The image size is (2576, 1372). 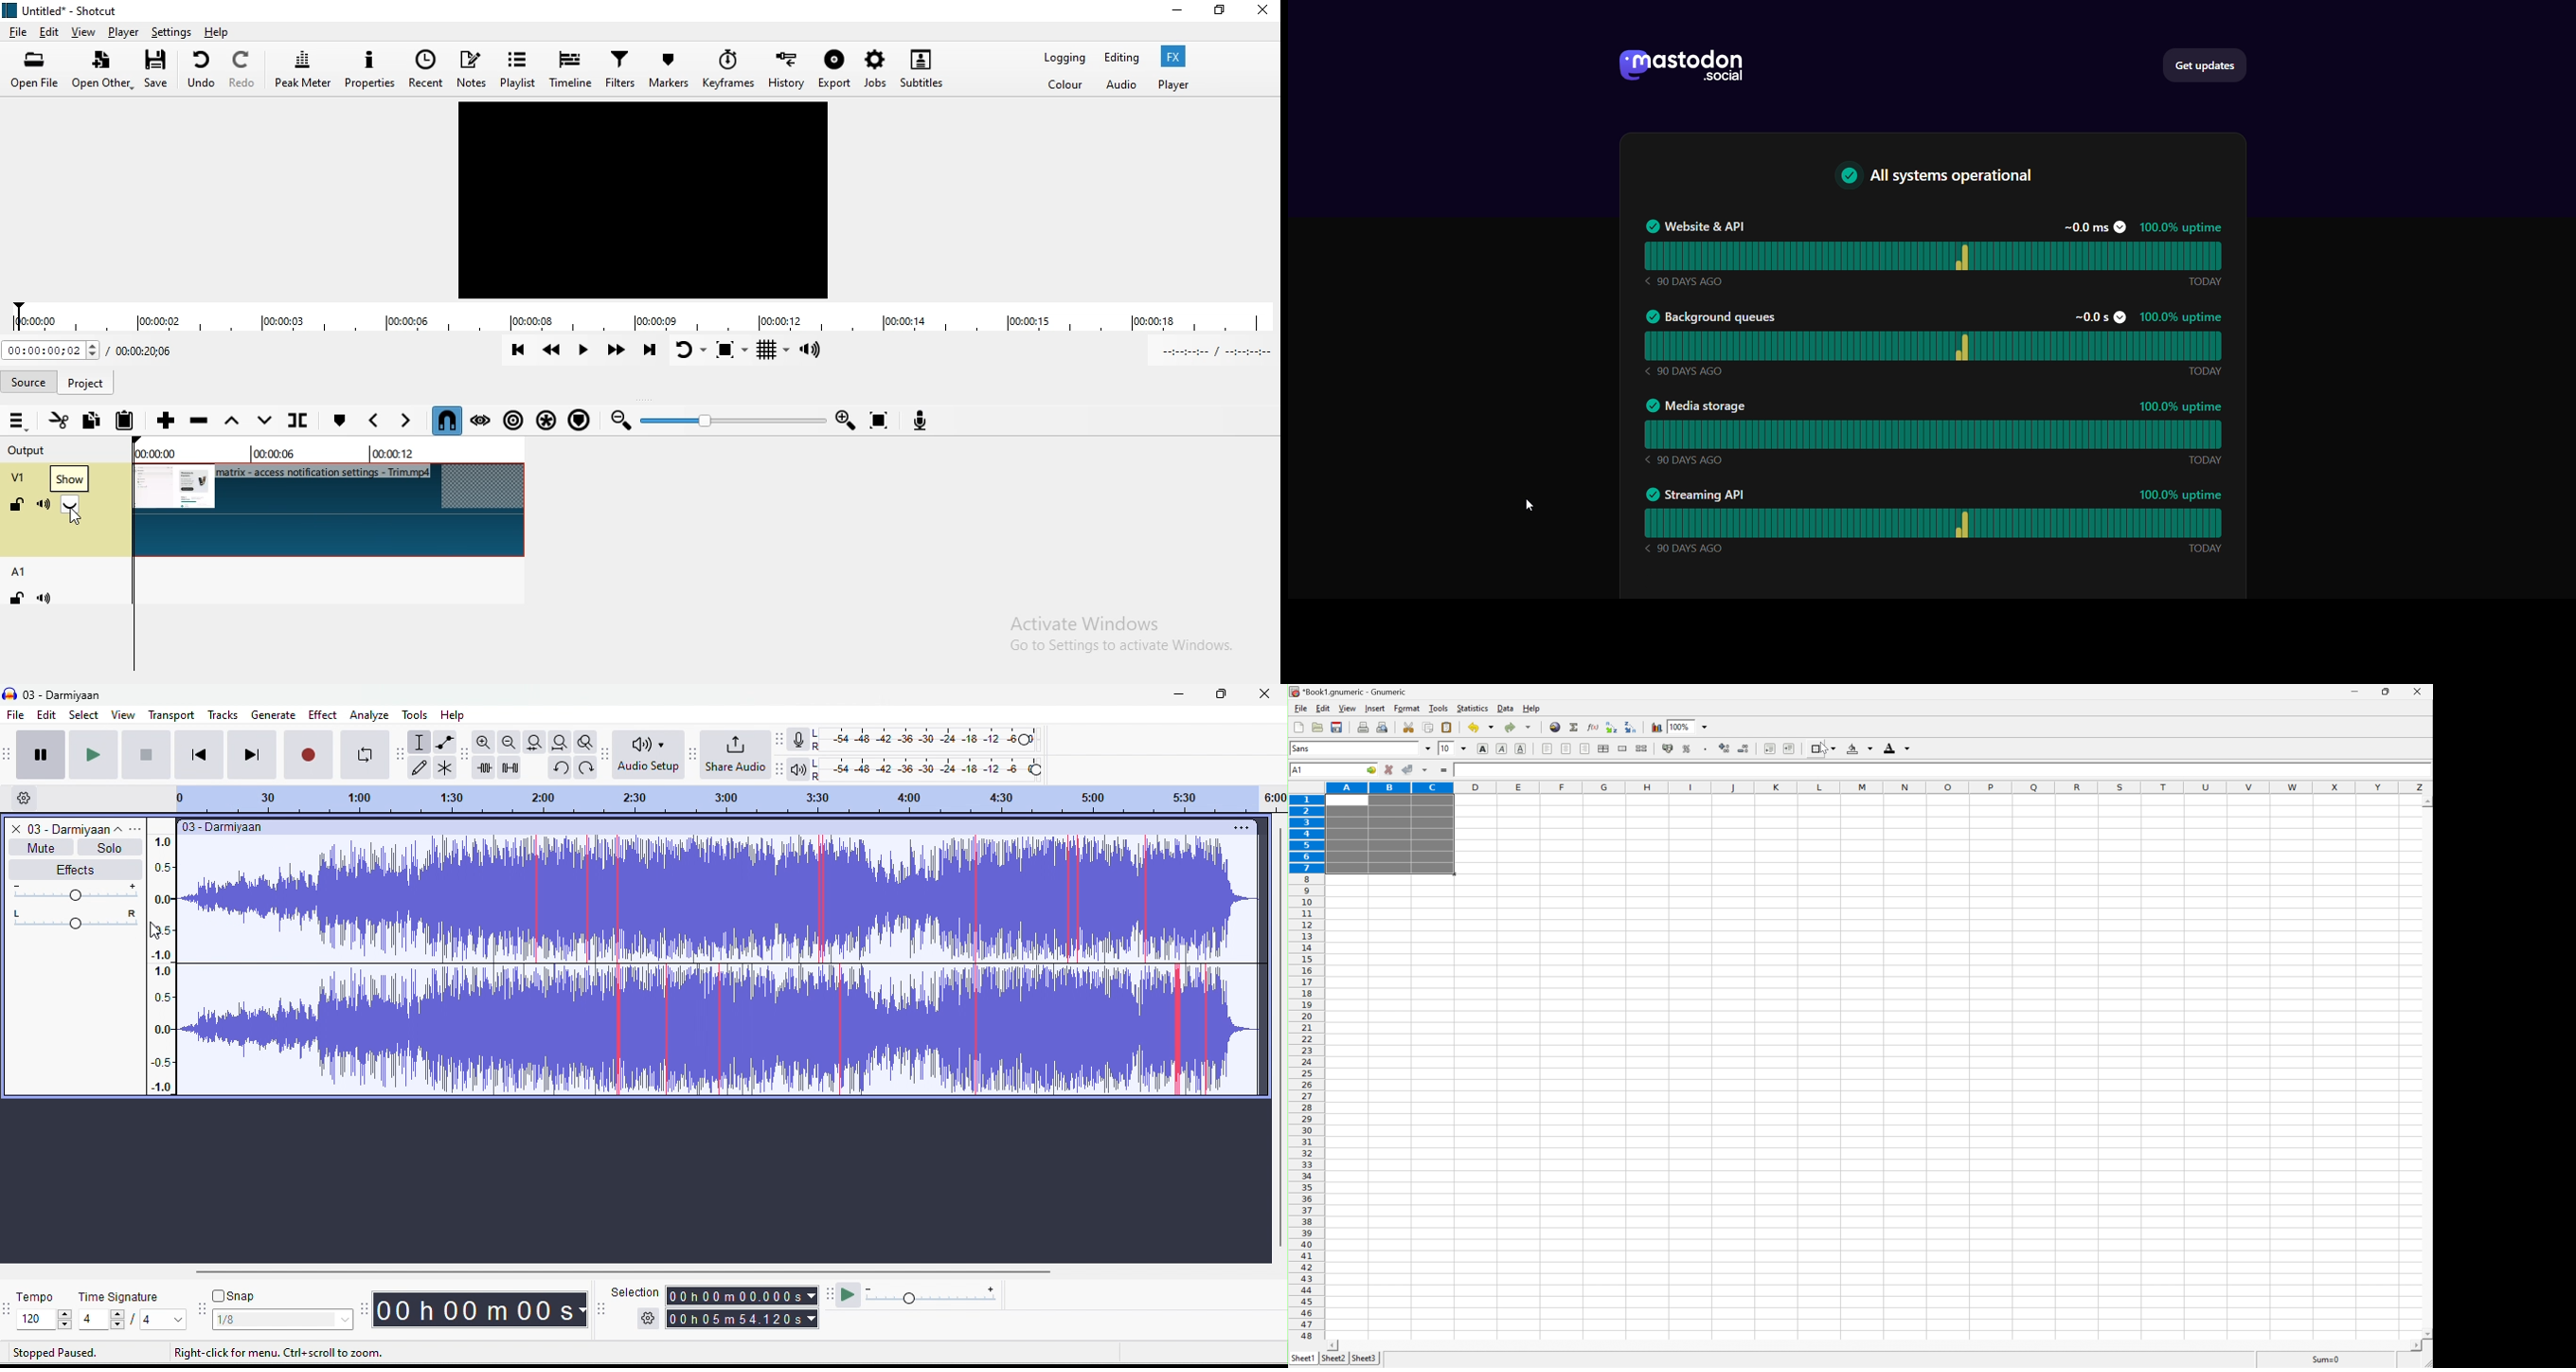 What do you see at coordinates (1586, 748) in the screenshot?
I see `Align Right` at bounding box center [1586, 748].